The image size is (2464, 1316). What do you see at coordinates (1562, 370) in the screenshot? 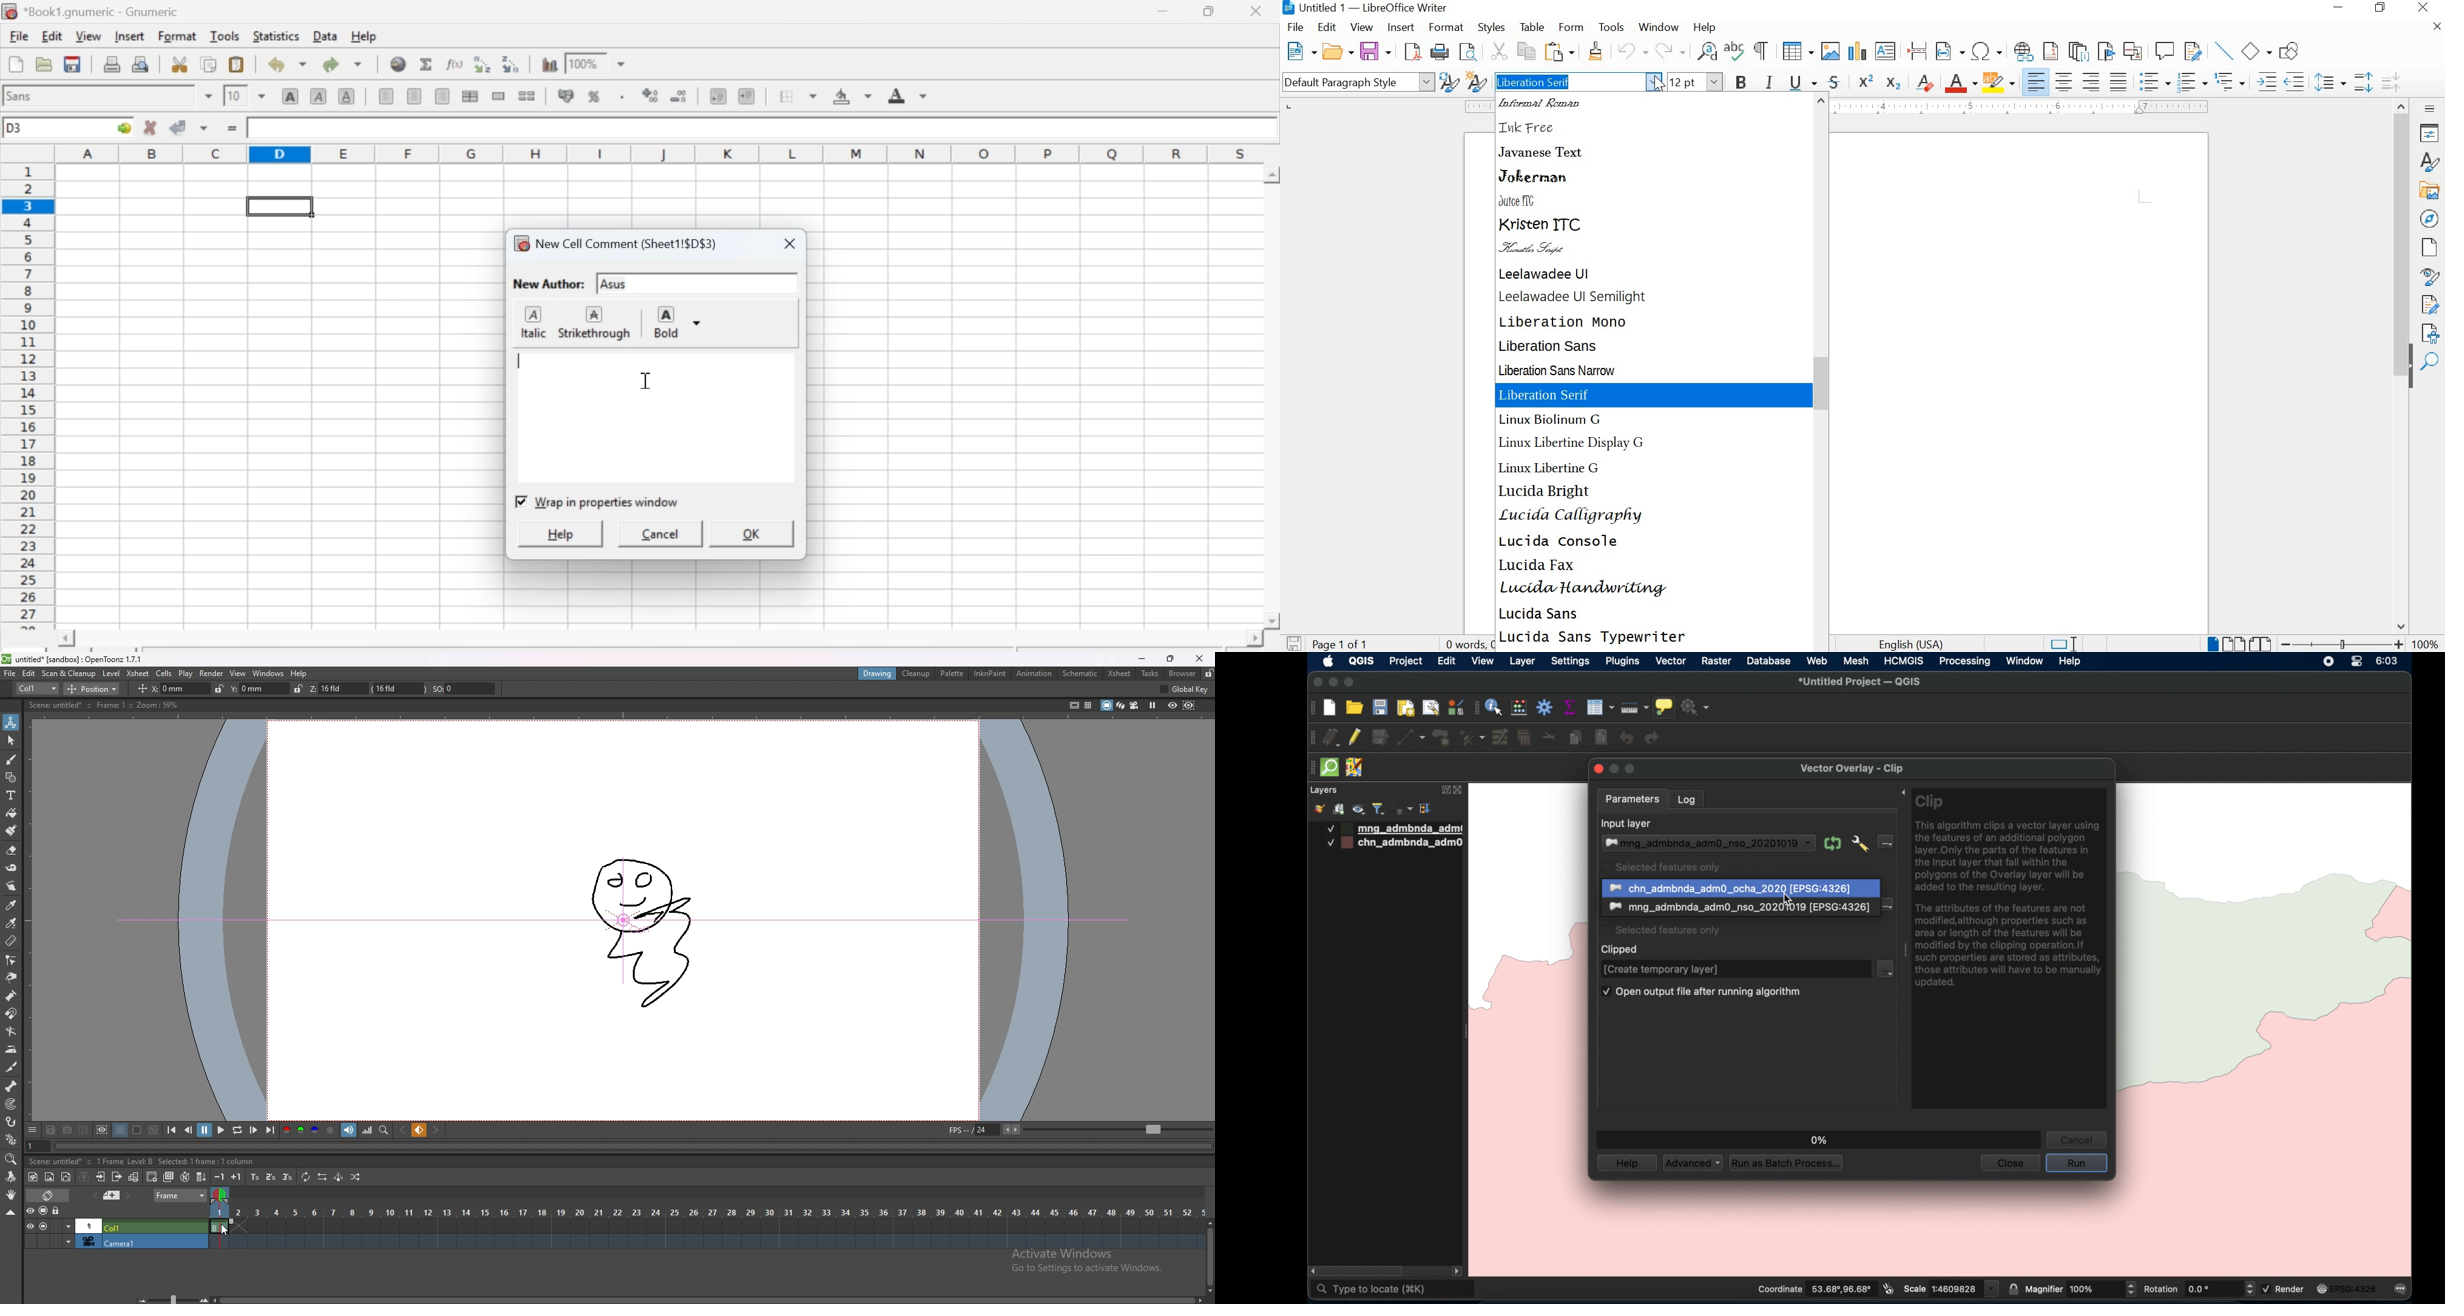
I see `LIBERATION SANS NARROW` at bounding box center [1562, 370].